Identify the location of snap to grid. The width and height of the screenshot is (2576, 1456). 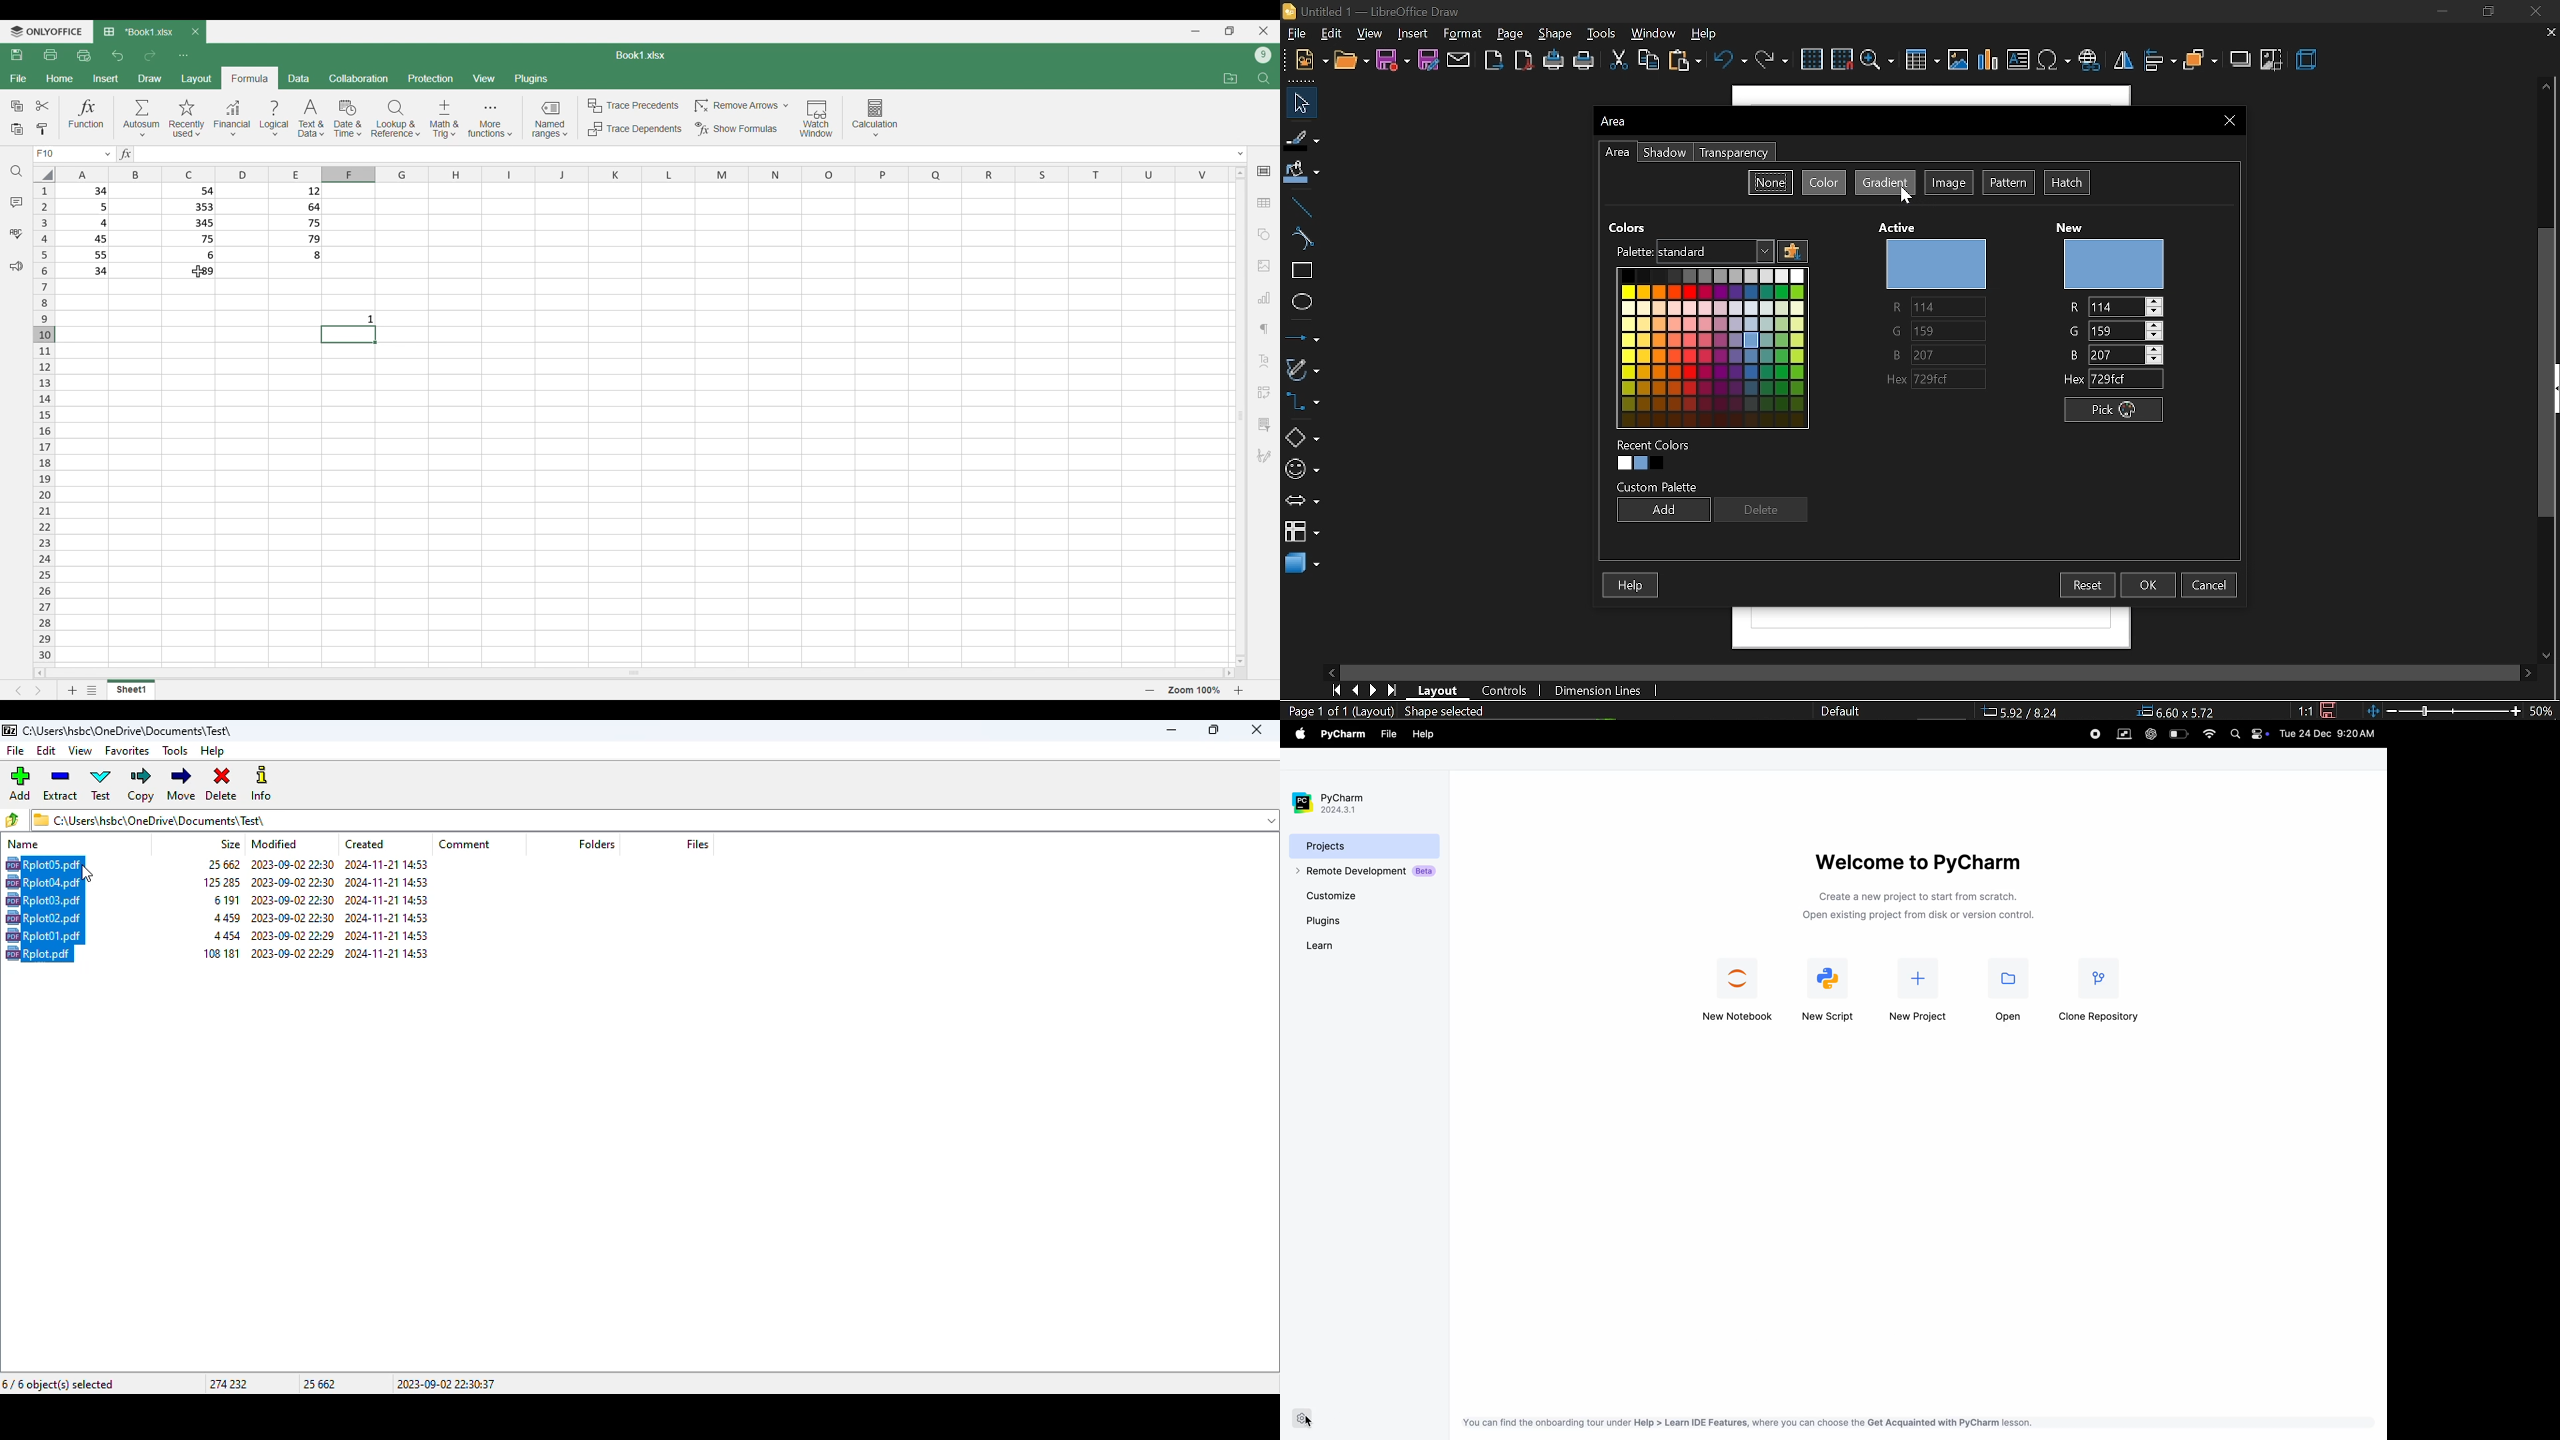
(1842, 61).